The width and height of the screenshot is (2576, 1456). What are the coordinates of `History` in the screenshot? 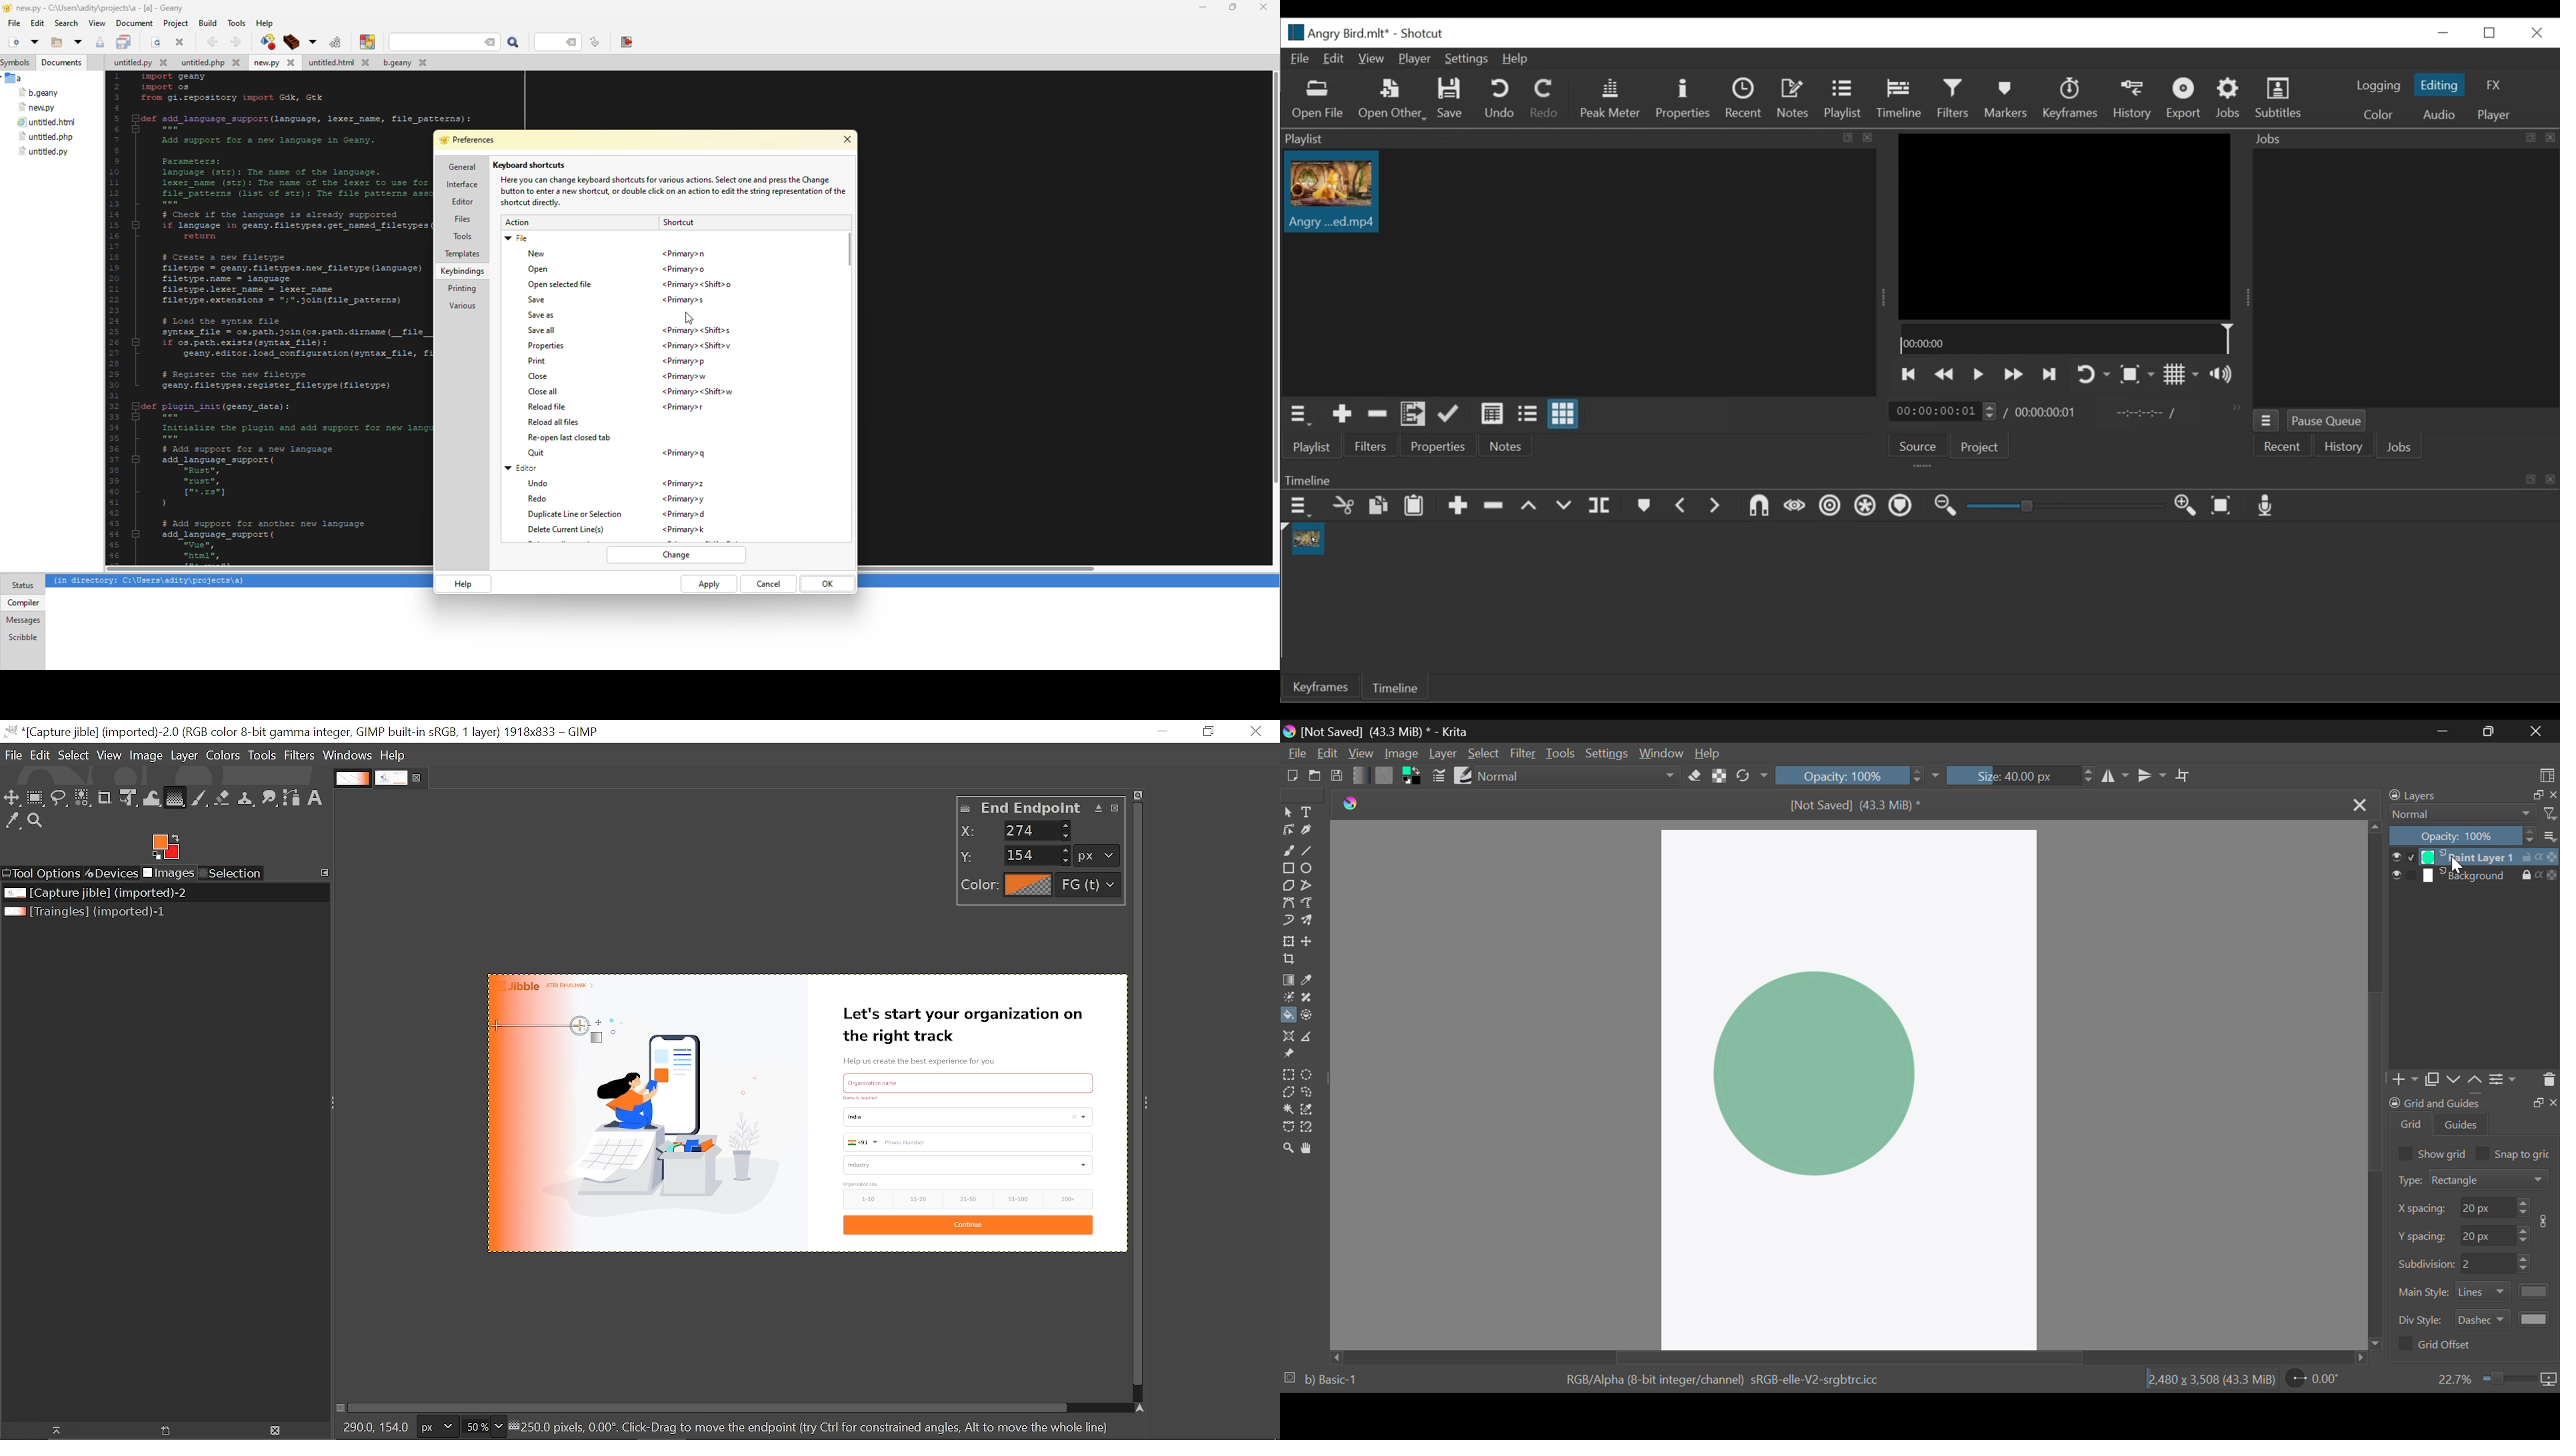 It's located at (2134, 101).